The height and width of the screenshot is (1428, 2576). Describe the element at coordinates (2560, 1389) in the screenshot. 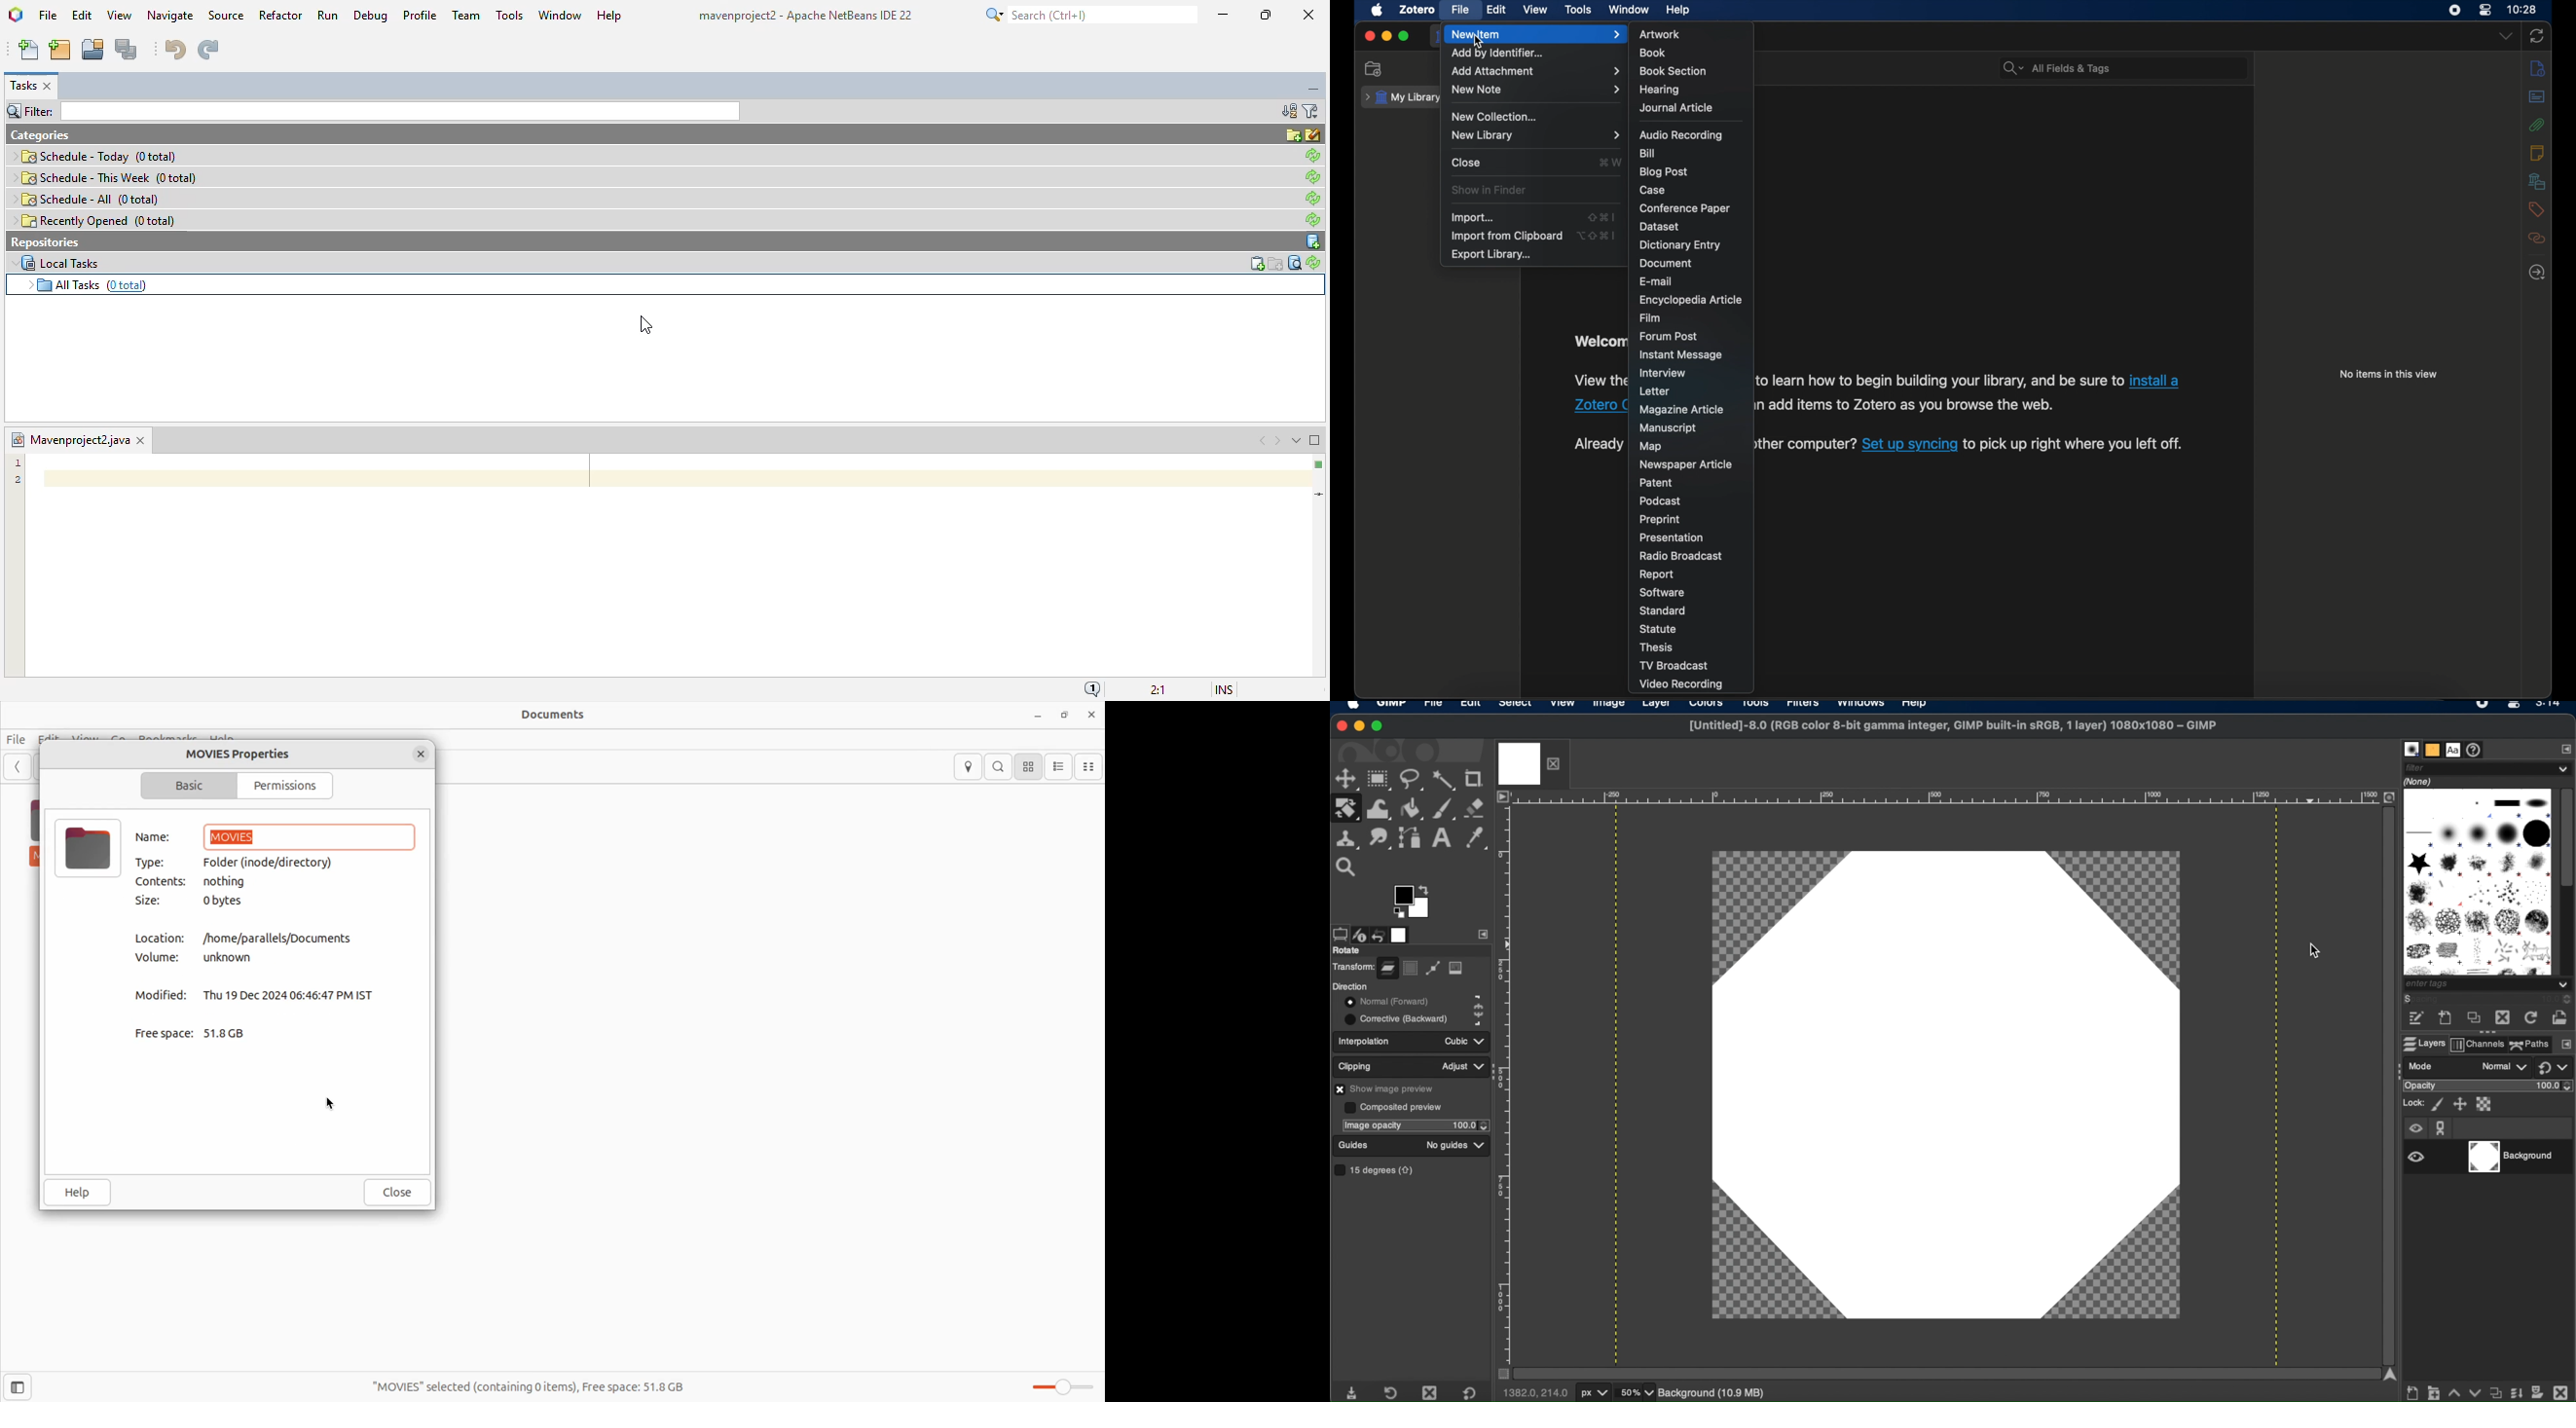

I see `delete this layer` at that location.